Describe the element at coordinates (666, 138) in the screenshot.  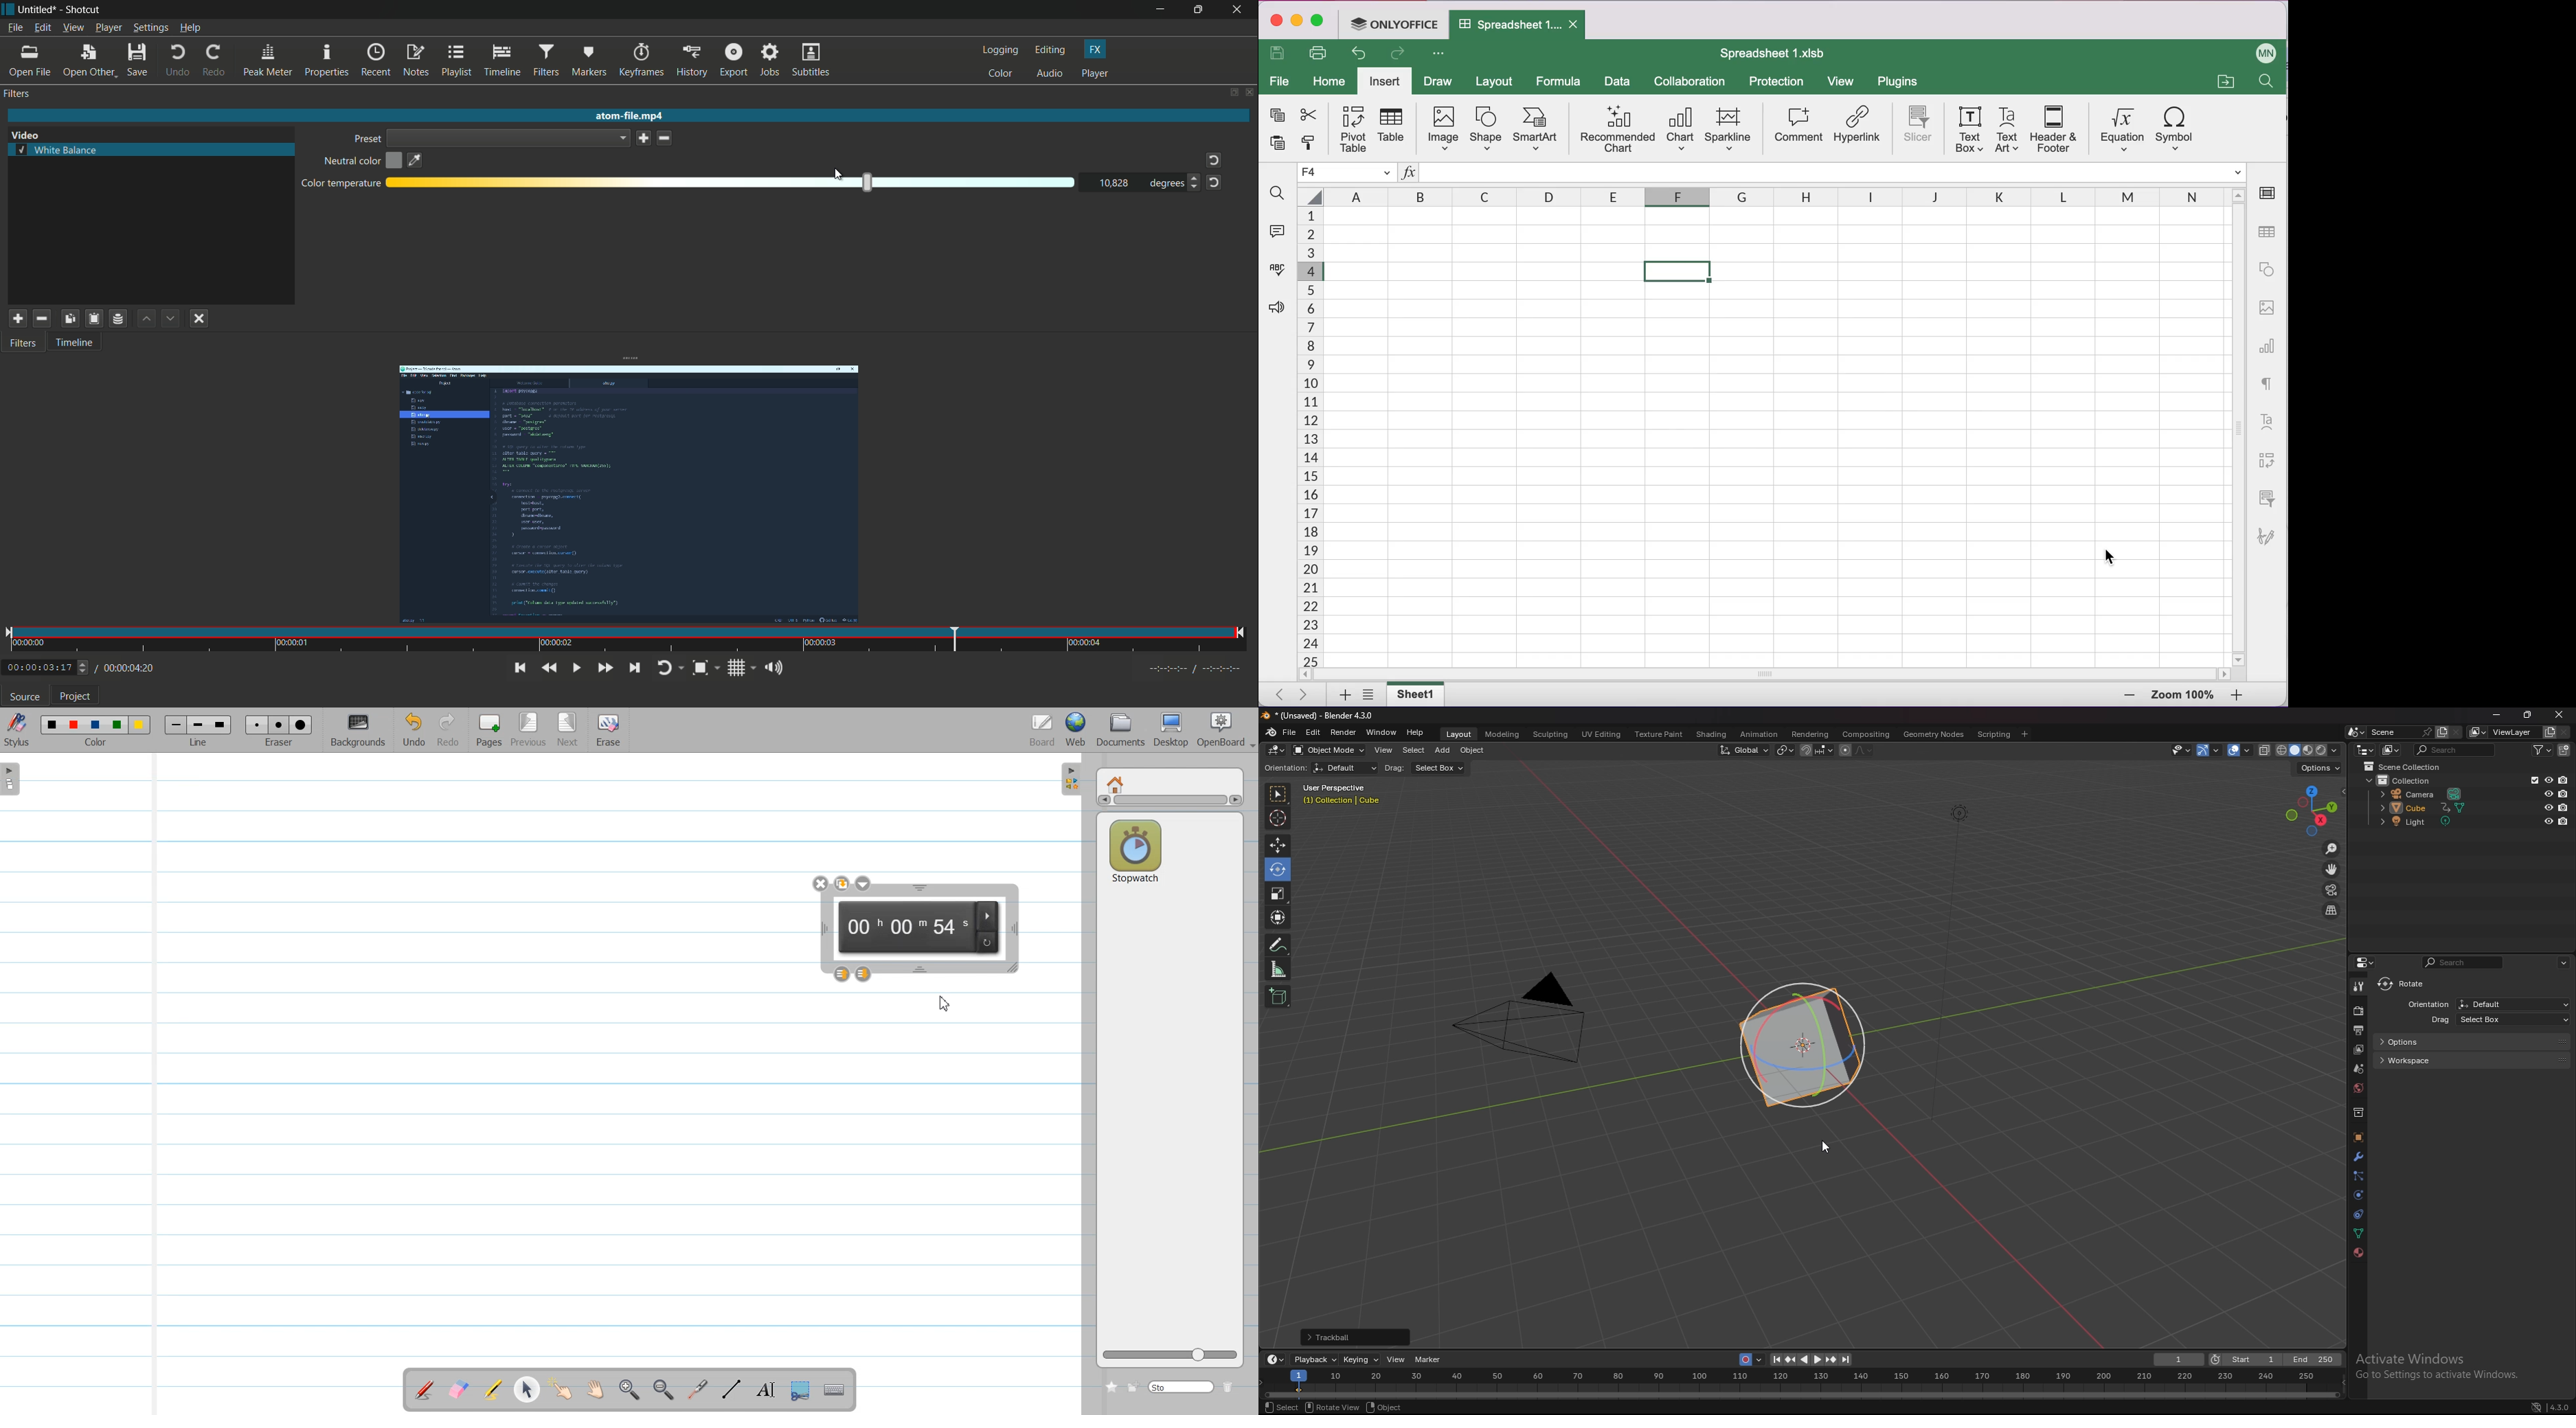
I see `delete` at that location.